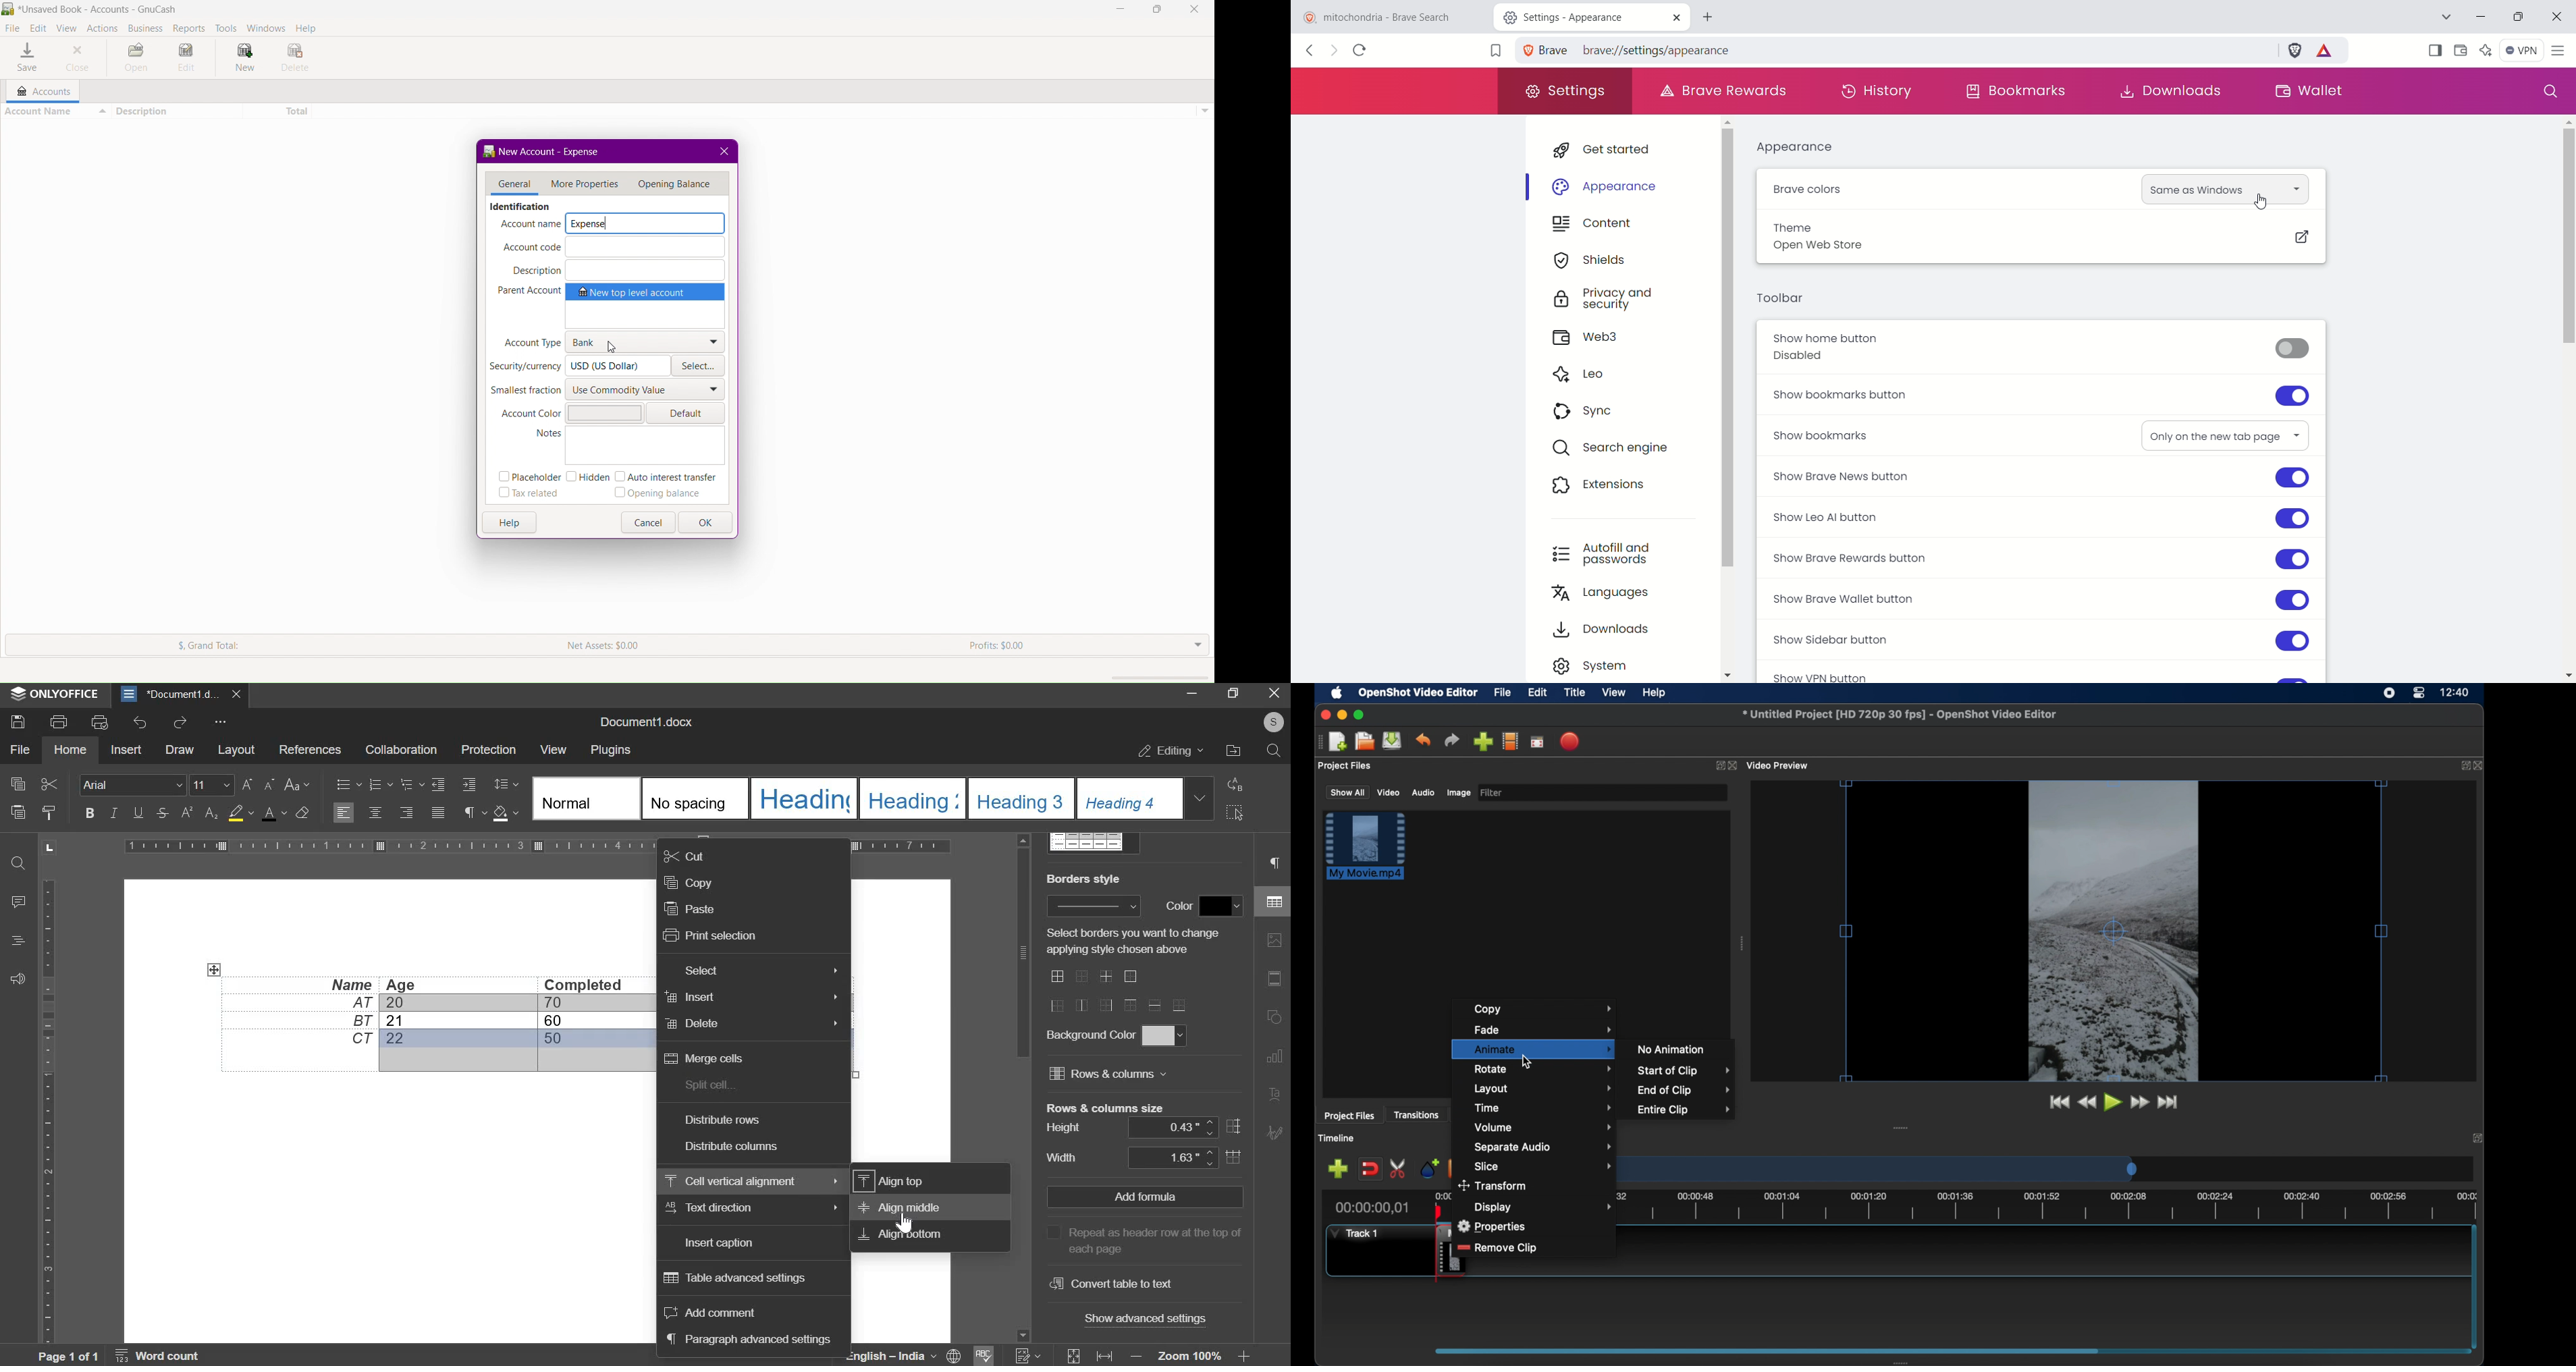 The image size is (2576, 1372). What do you see at coordinates (1236, 786) in the screenshot?
I see `replace` at bounding box center [1236, 786].